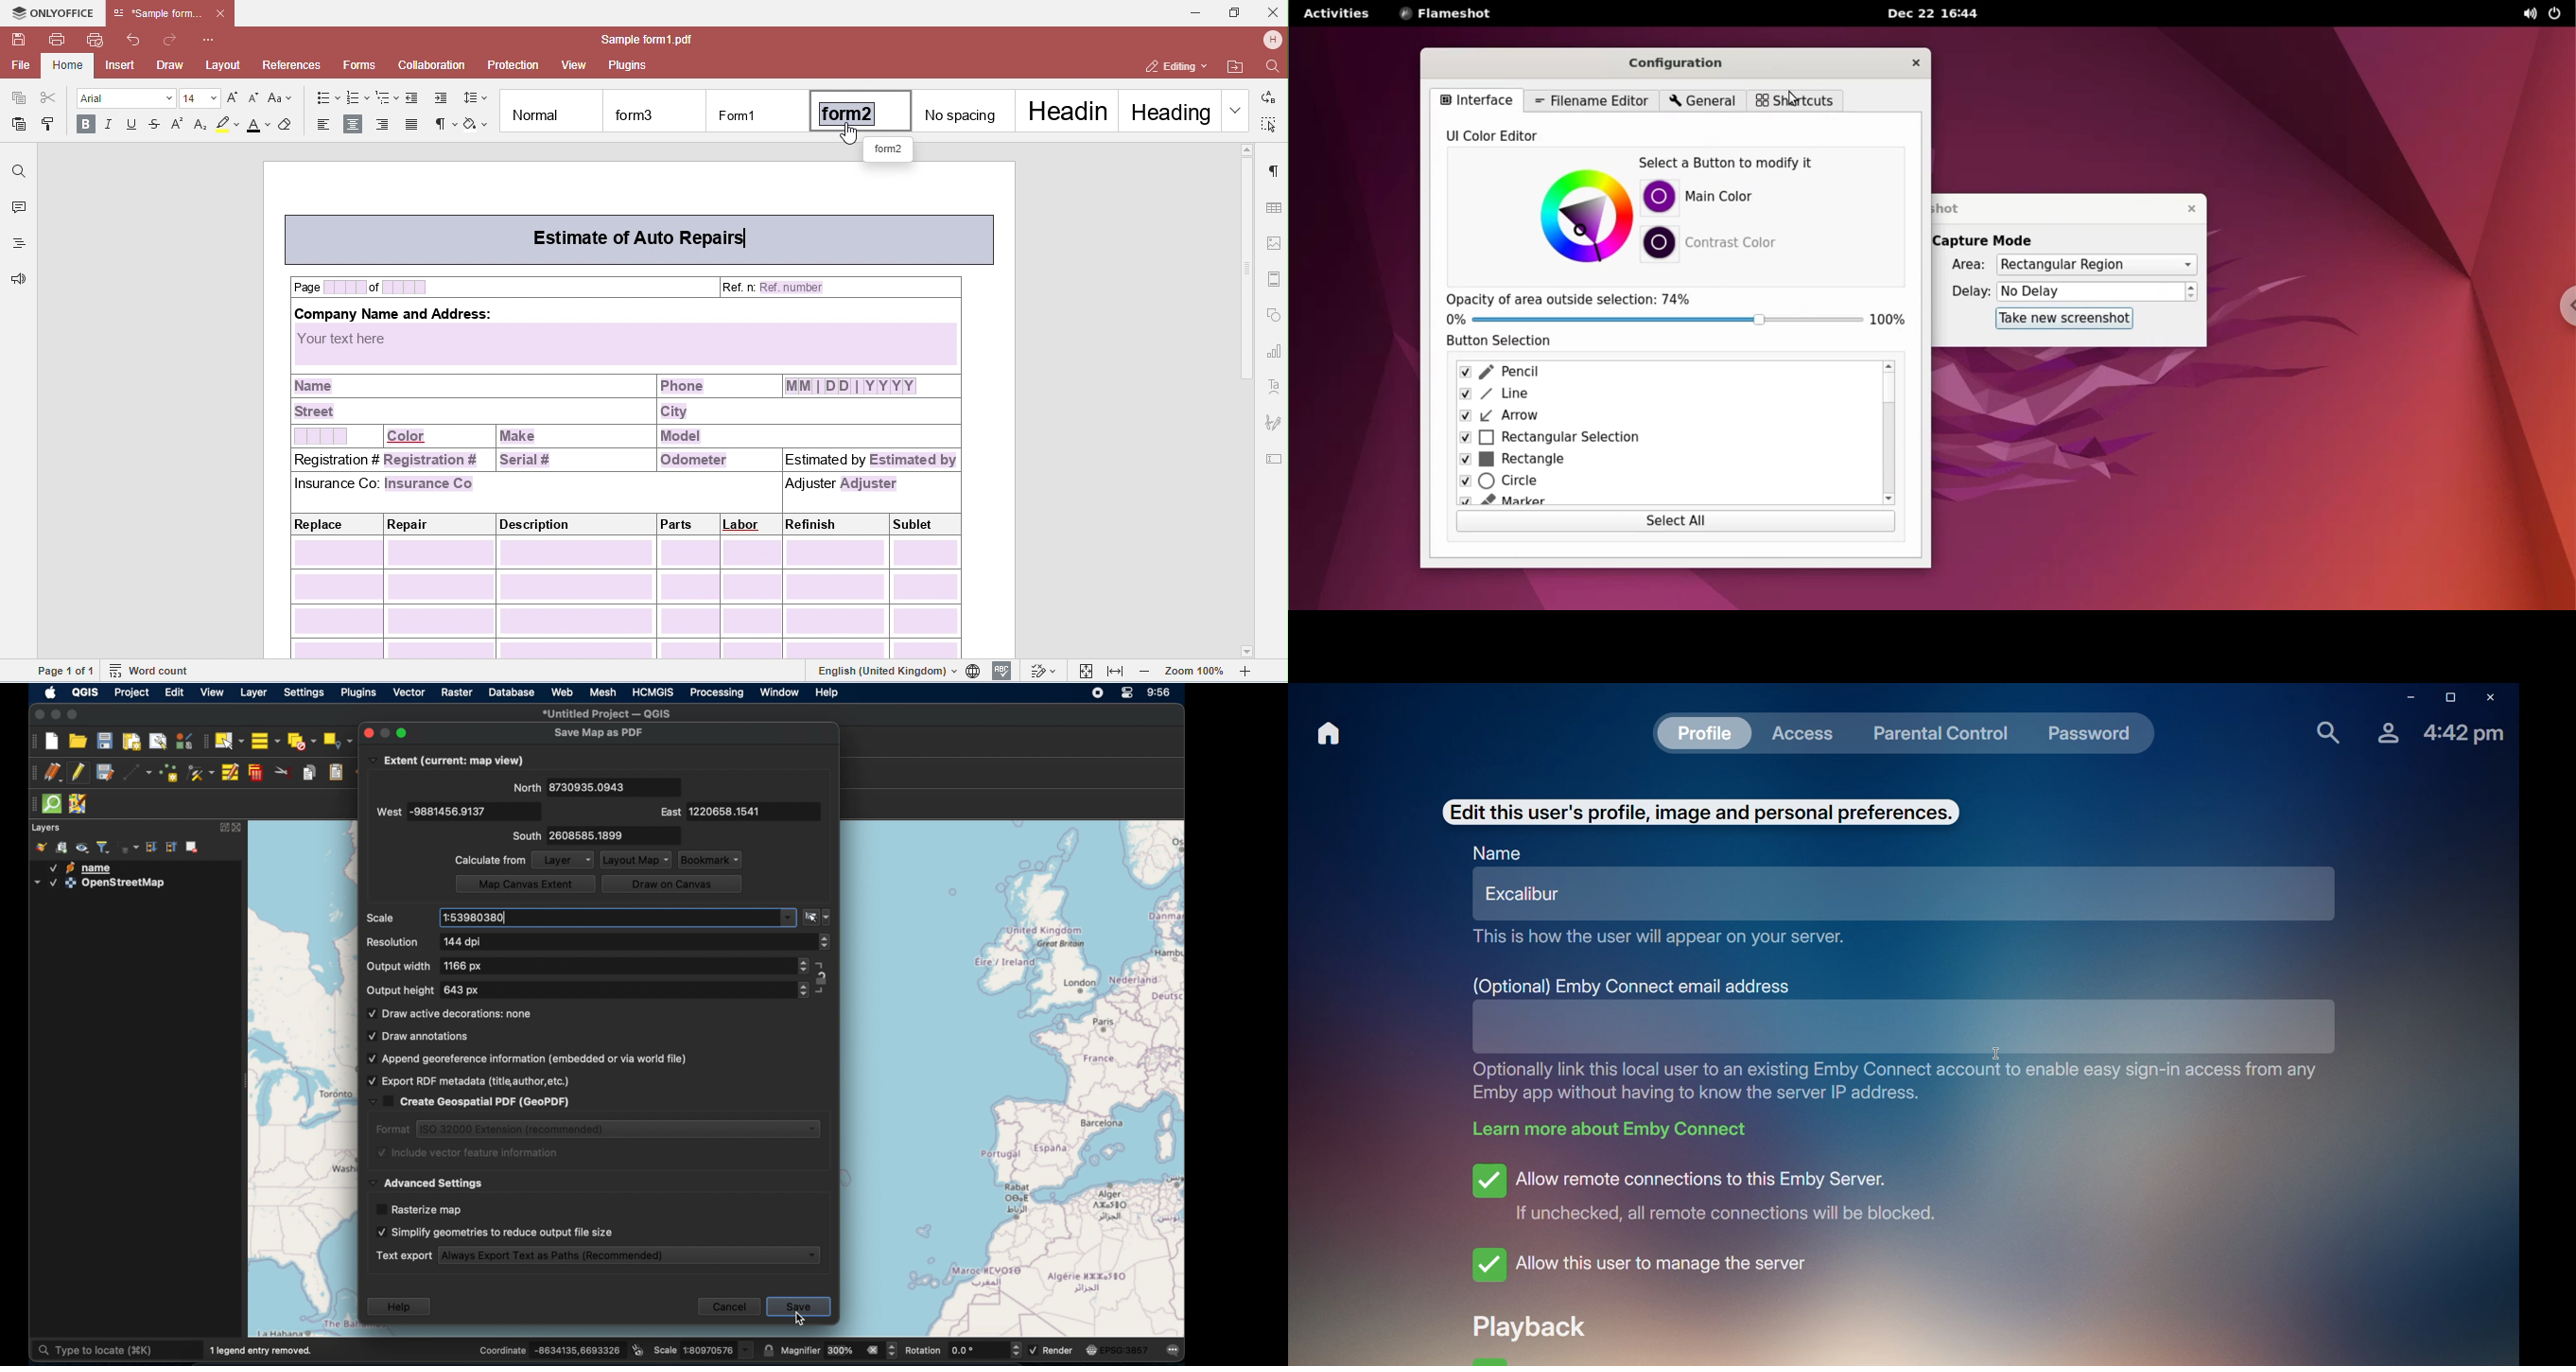 Image resolution: width=2576 pixels, height=1372 pixels. Describe the element at coordinates (229, 773) in the screenshot. I see `modify attributes ` at that location.